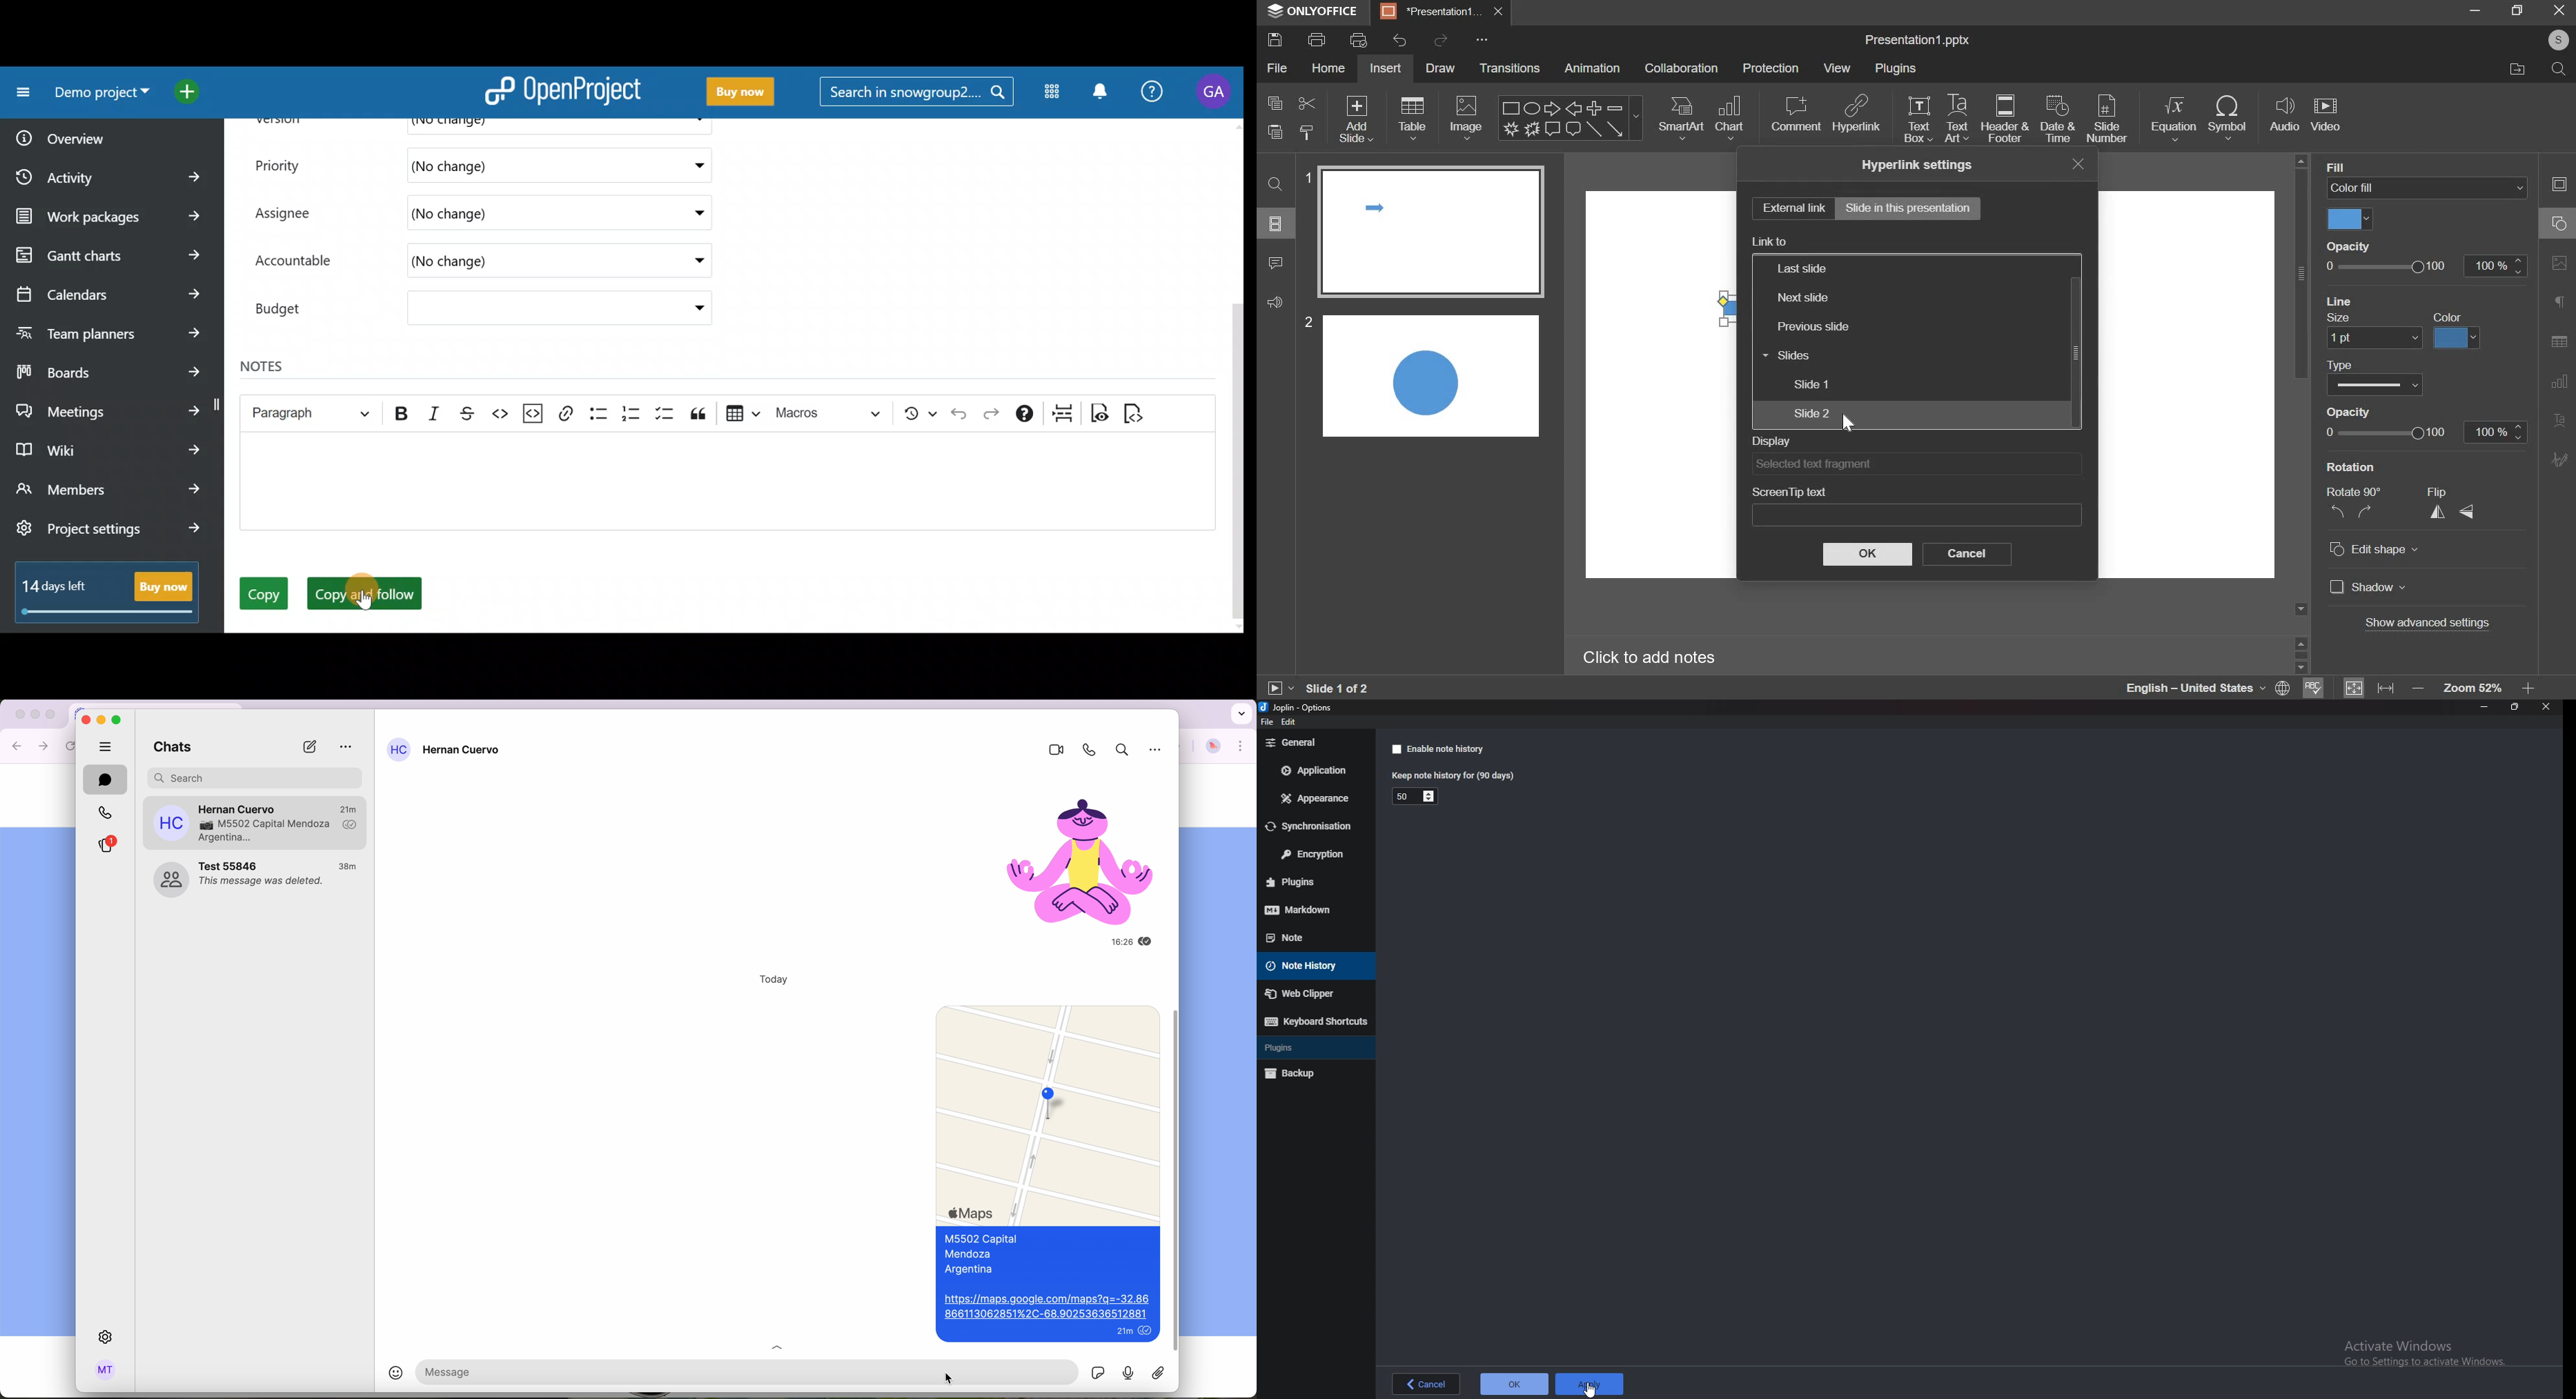 This screenshot has height=1400, width=2576. Describe the element at coordinates (2301, 642) in the screenshot. I see ` scroll up ` at that location.